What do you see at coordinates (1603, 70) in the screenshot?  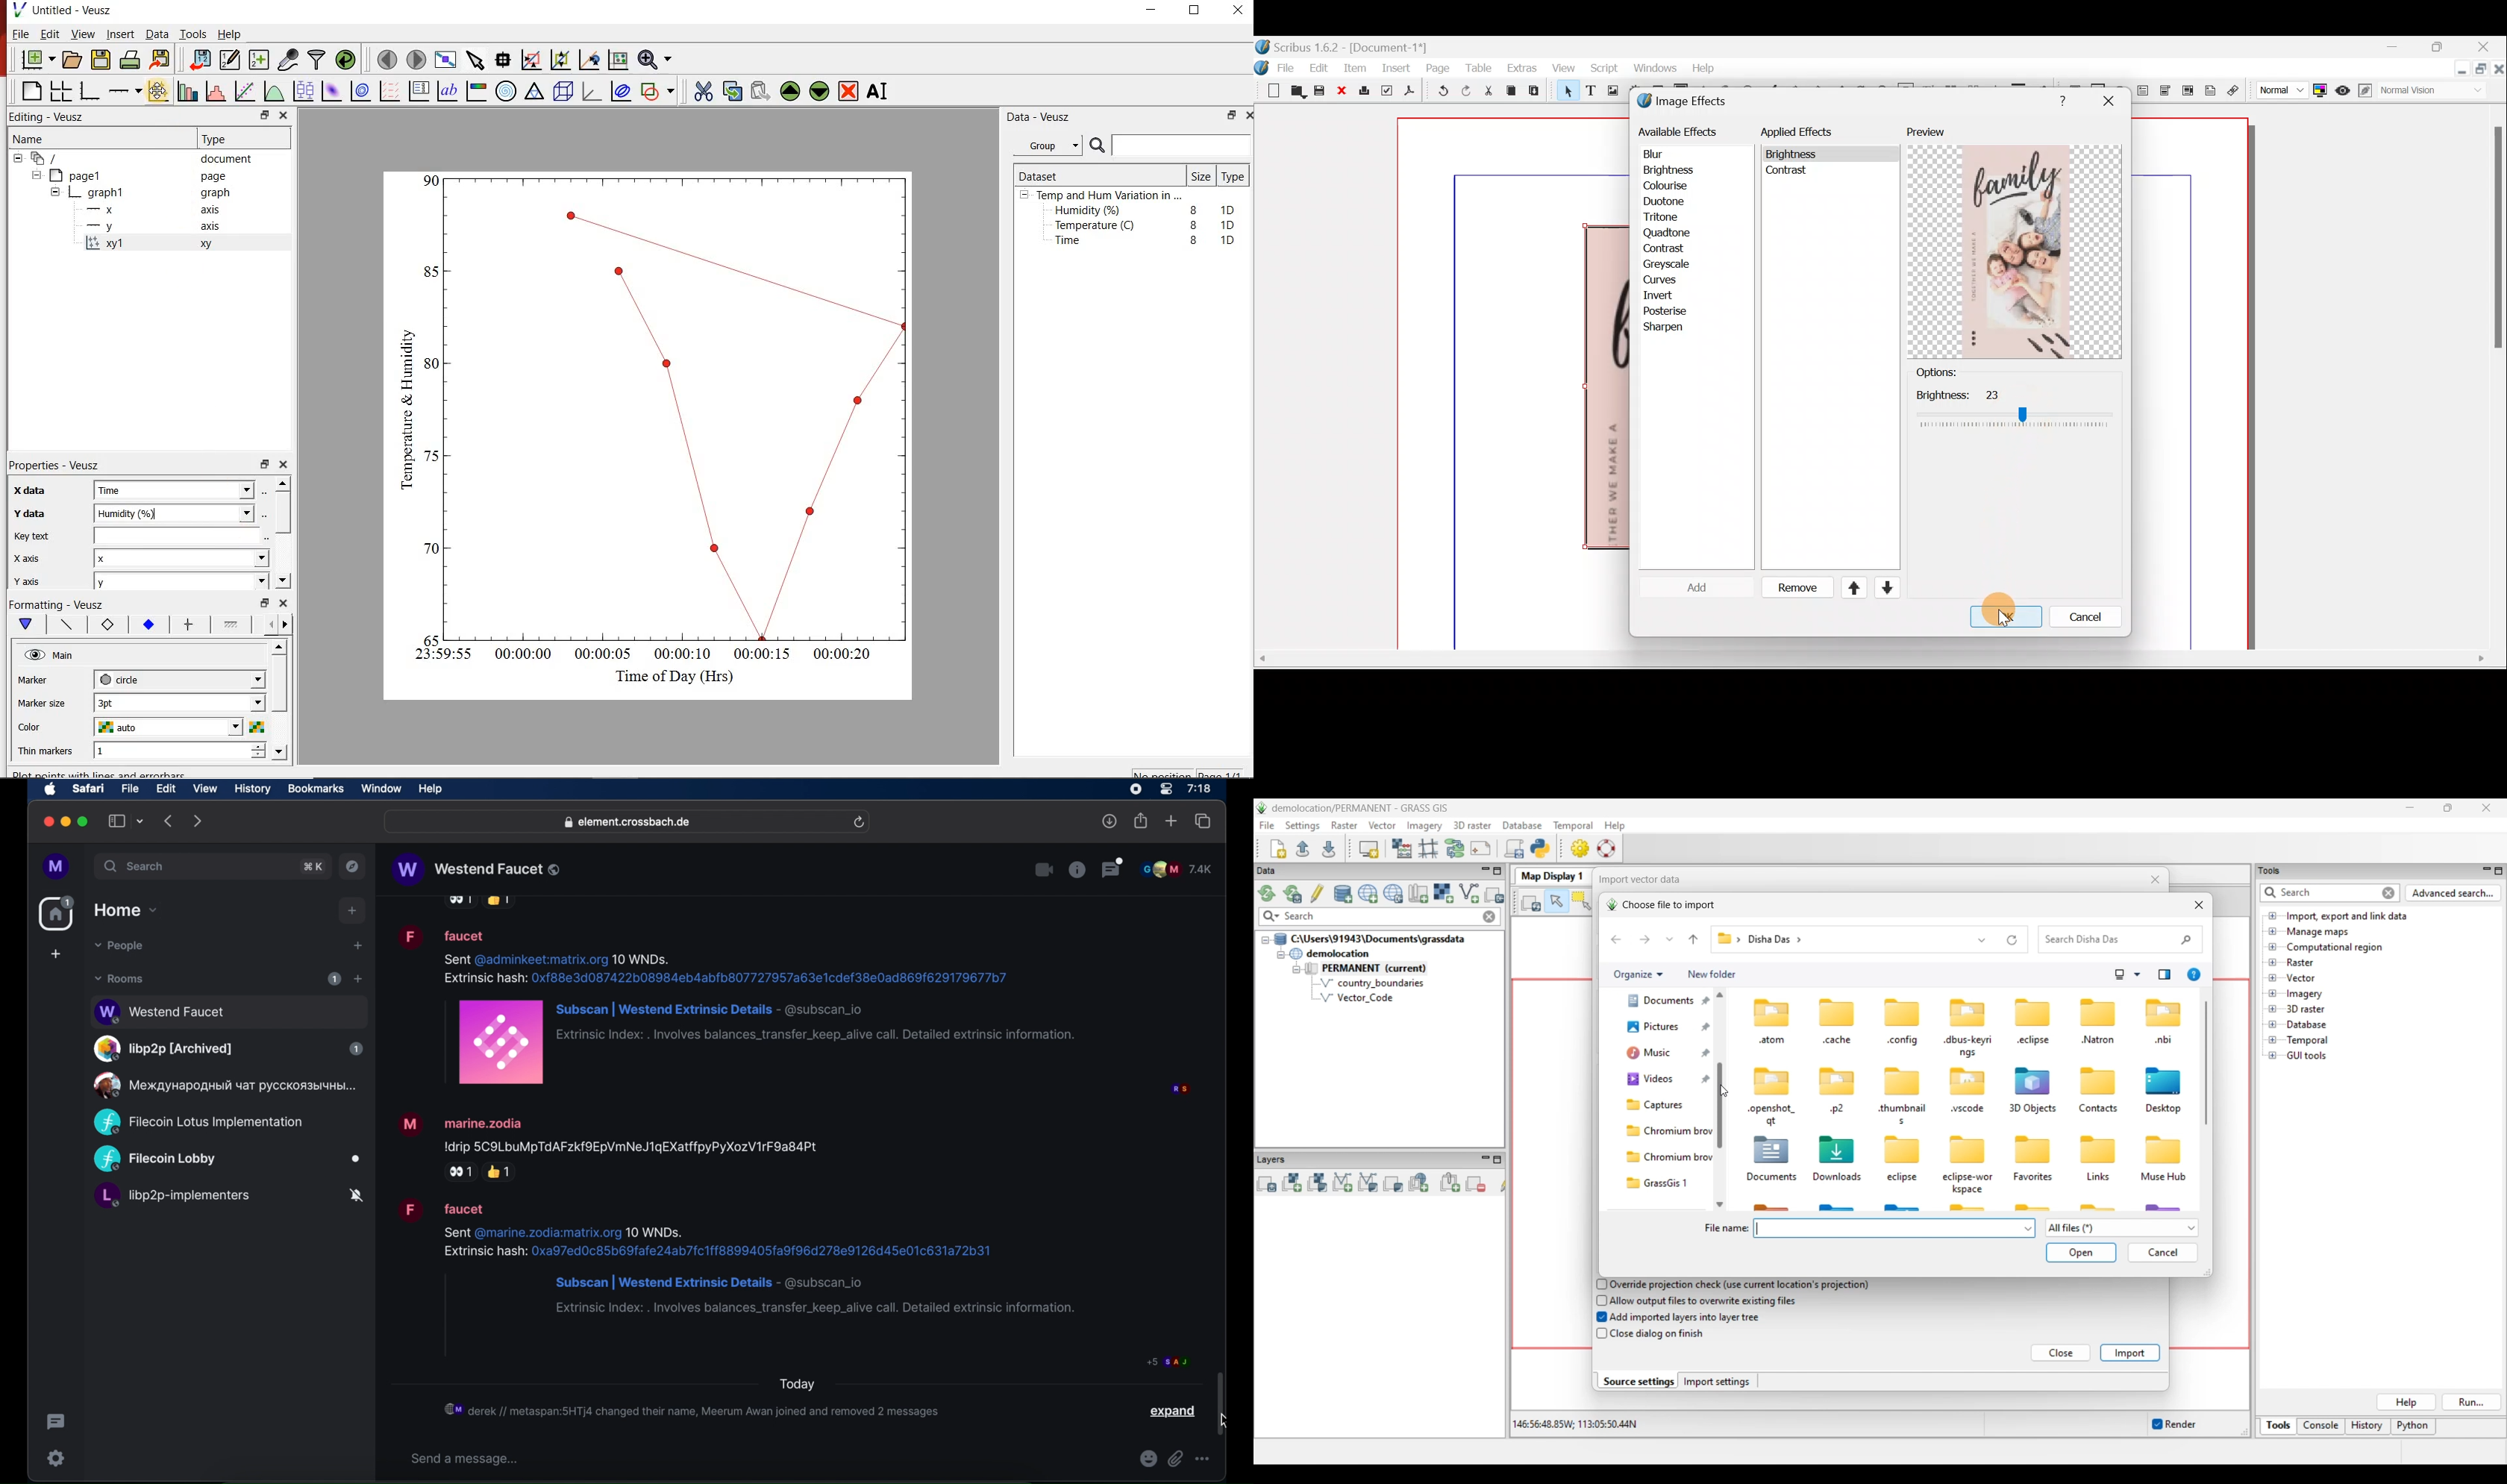 I see `Script` at bounding box center [1603, 70].